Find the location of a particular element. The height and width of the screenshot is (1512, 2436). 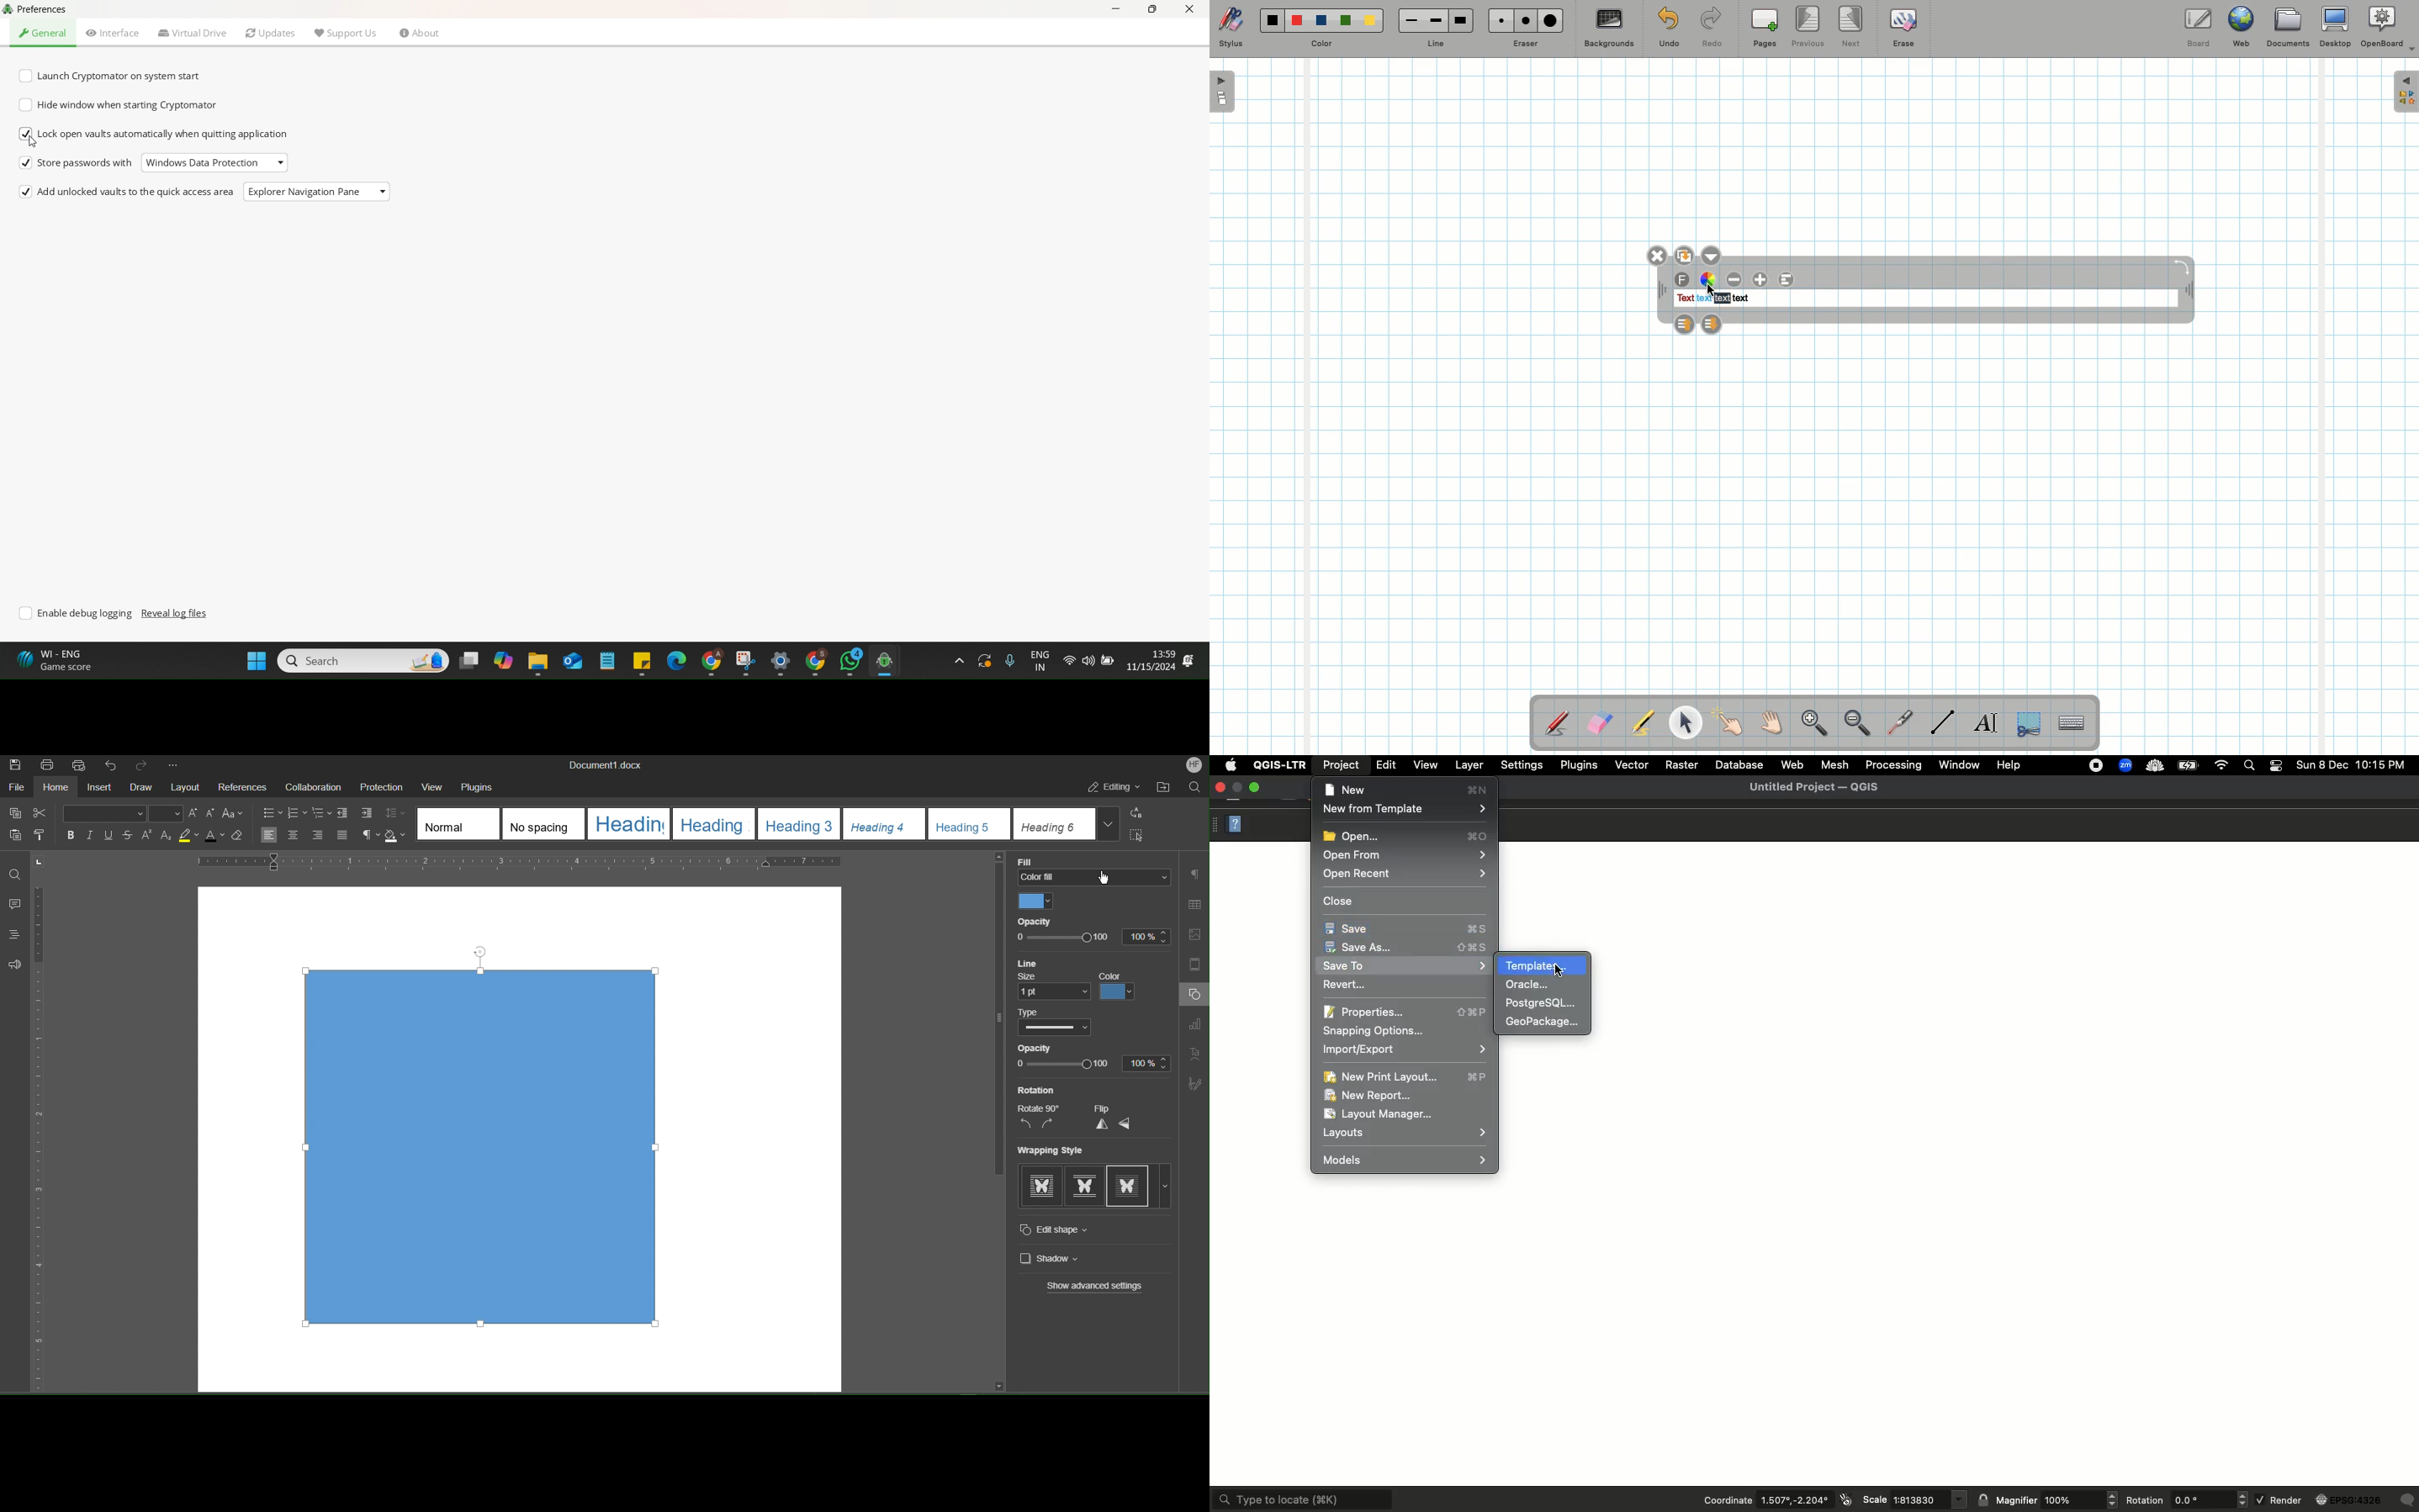

Explorer Navigation Pane is located at coordinates (304, 193).